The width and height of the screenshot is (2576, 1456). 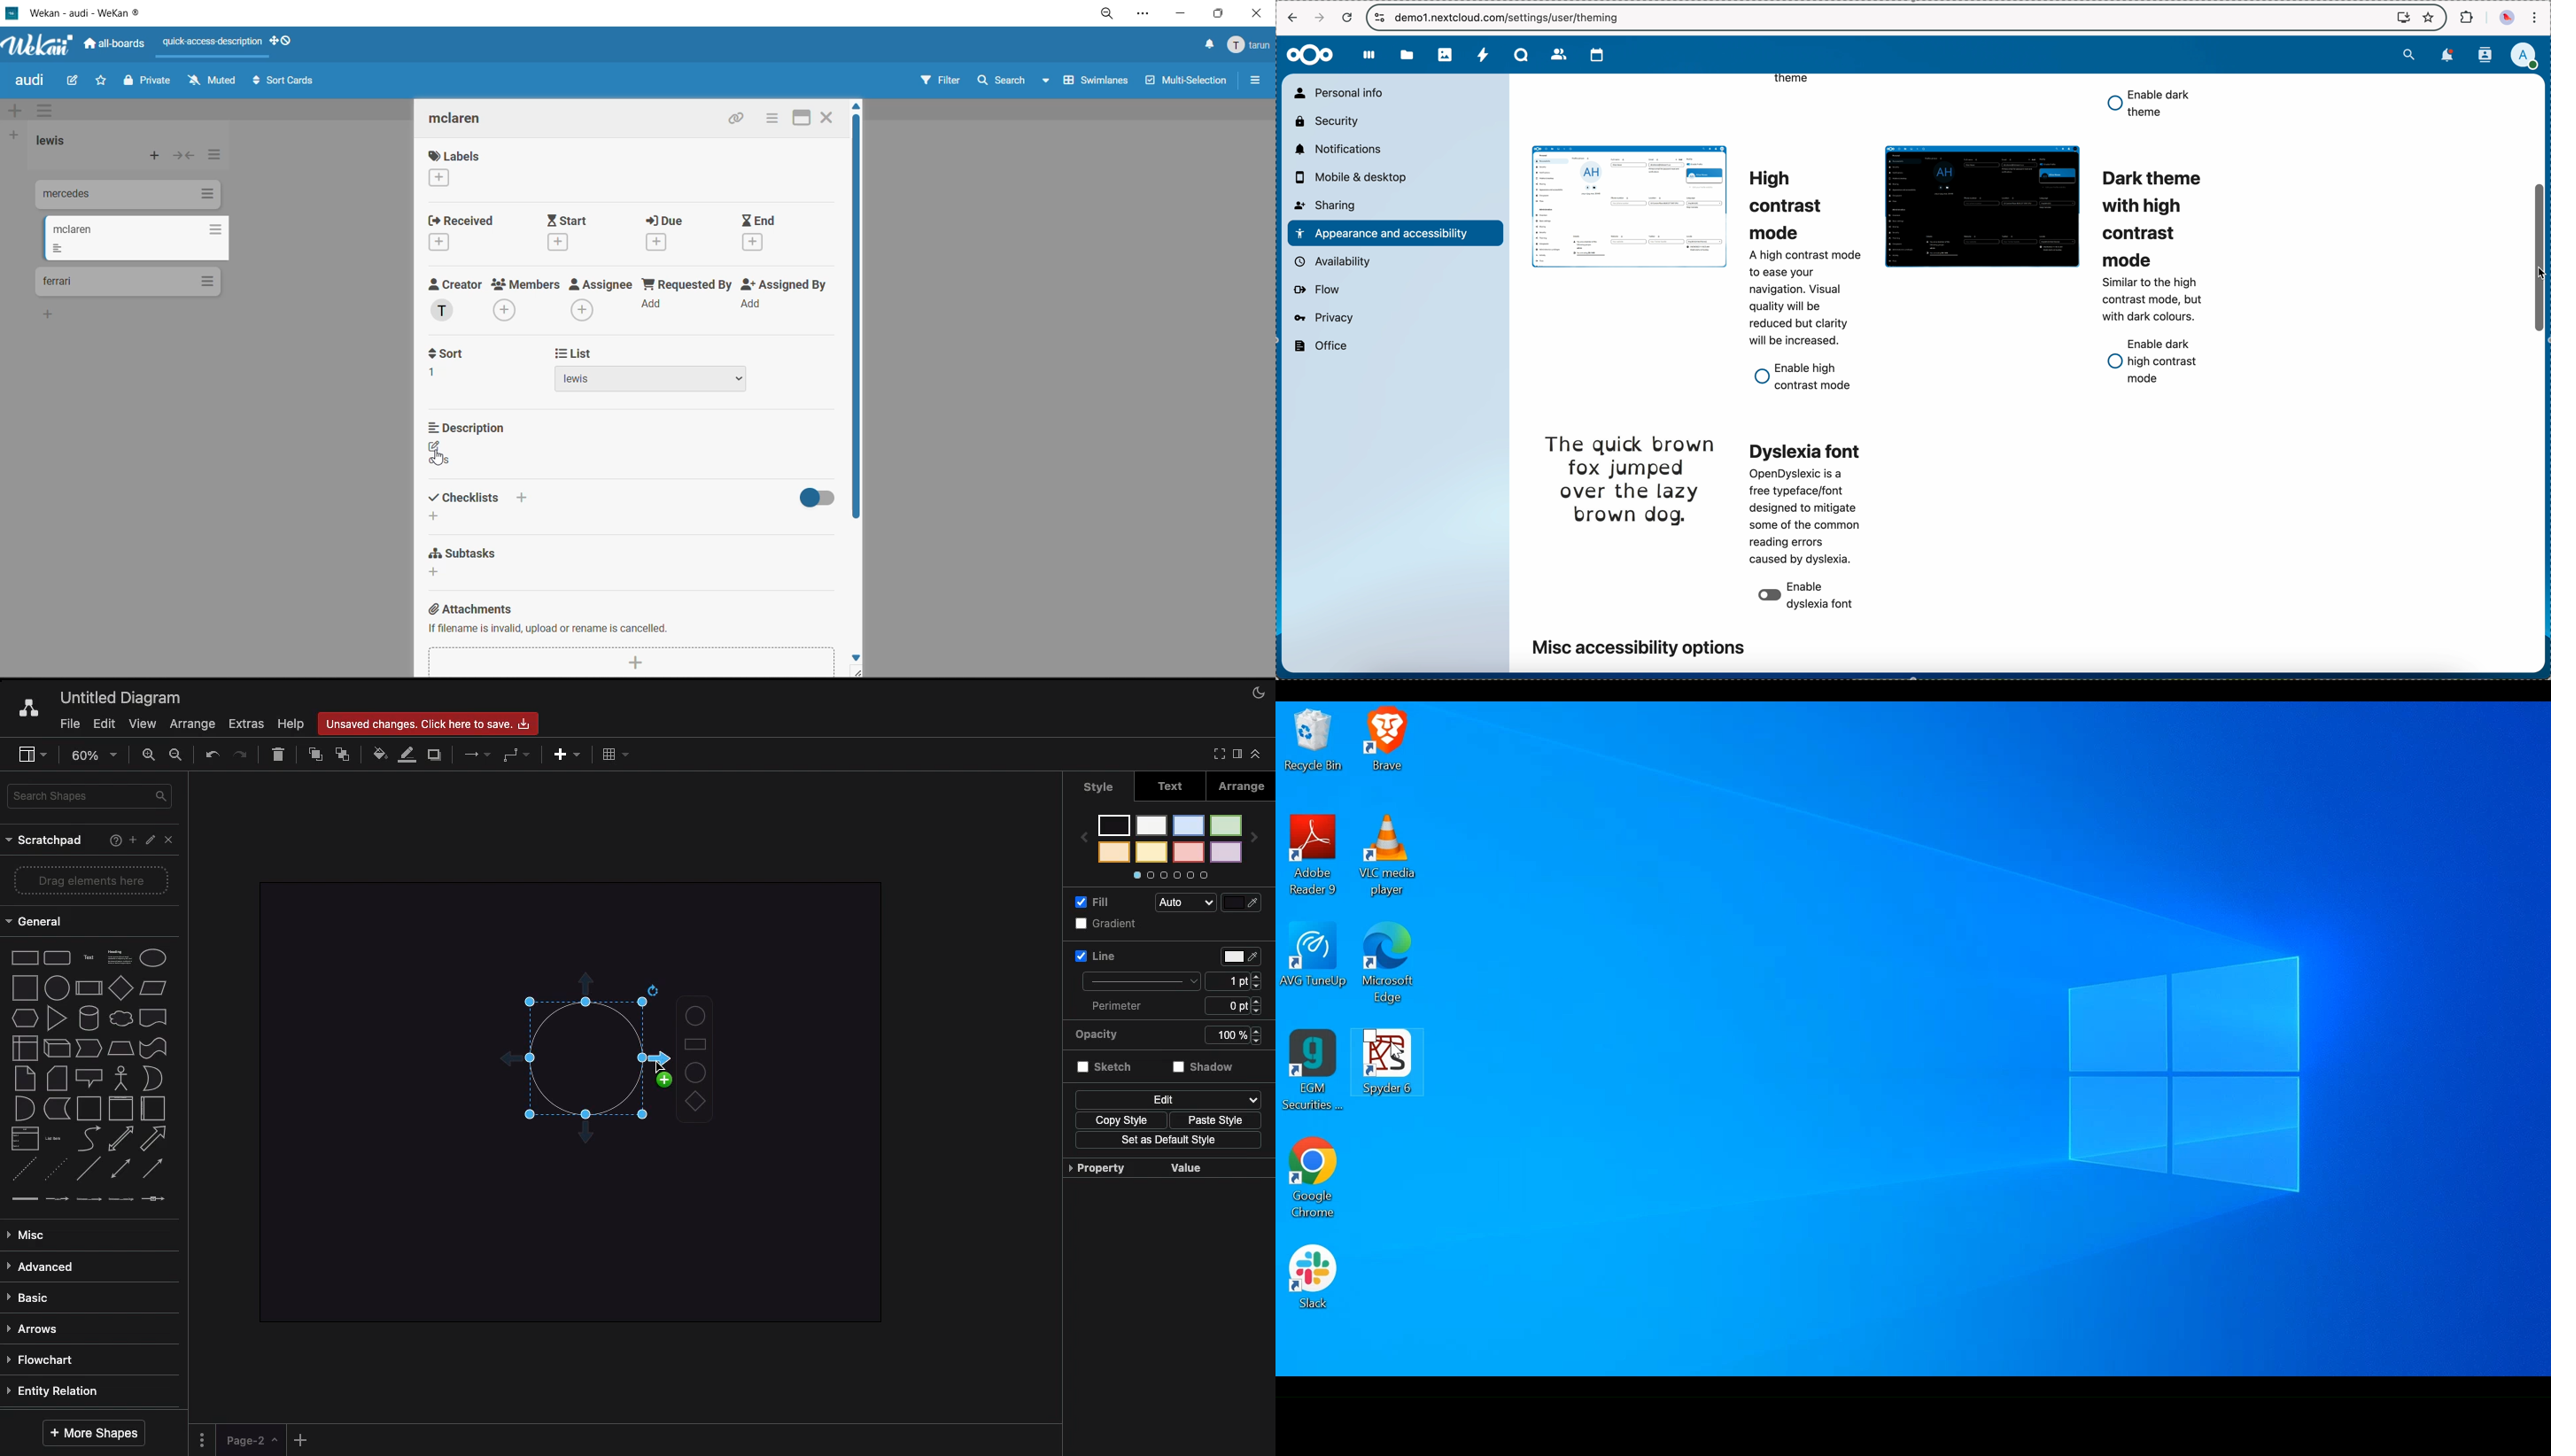 I want to click on collapse, so click(x=183, y=155).